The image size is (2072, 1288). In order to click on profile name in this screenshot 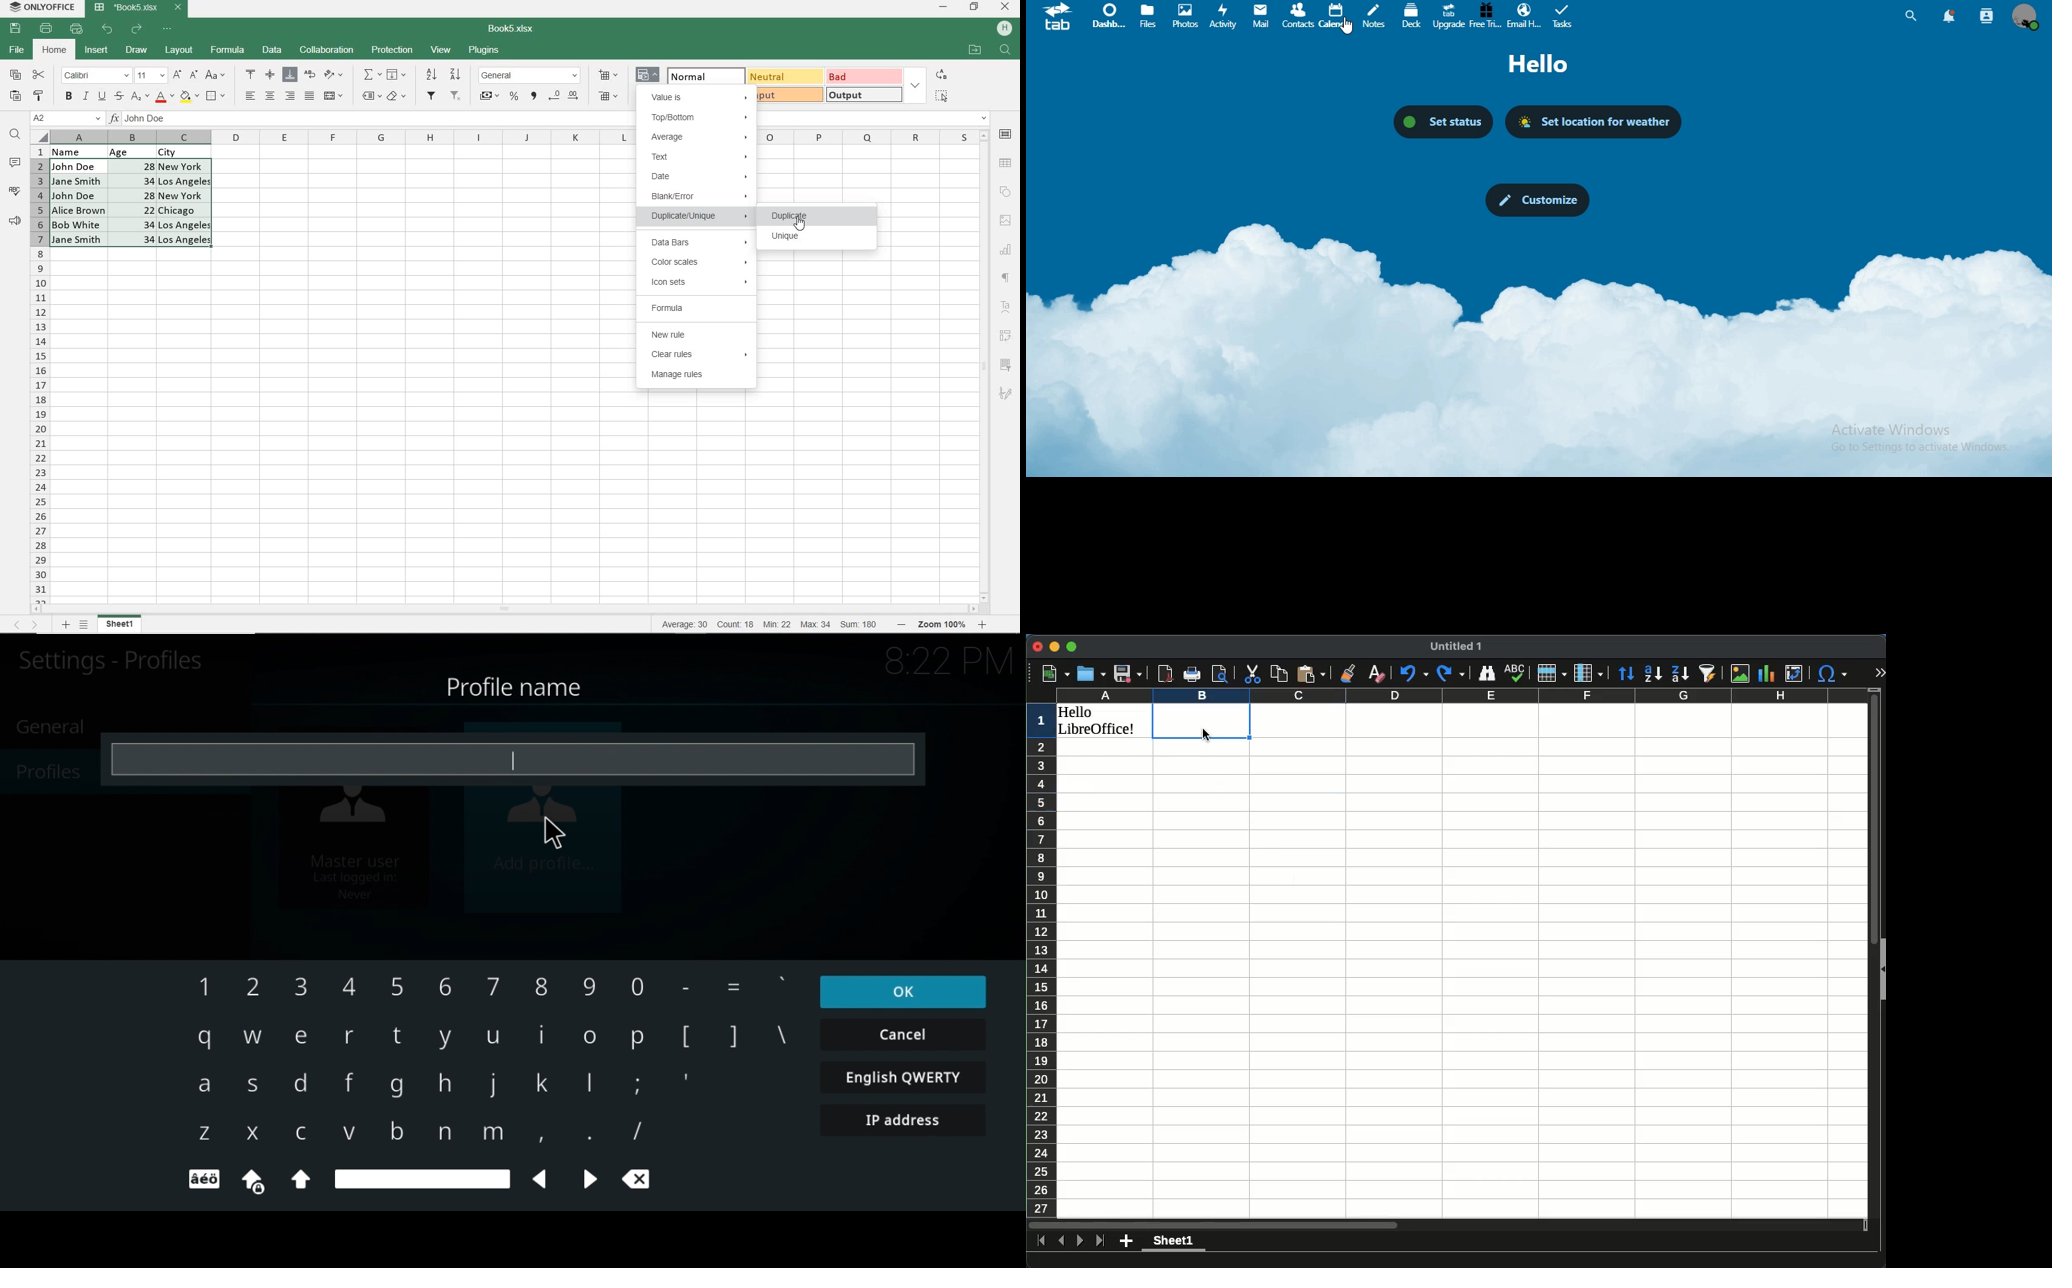, I will do `click(511, 682)`.